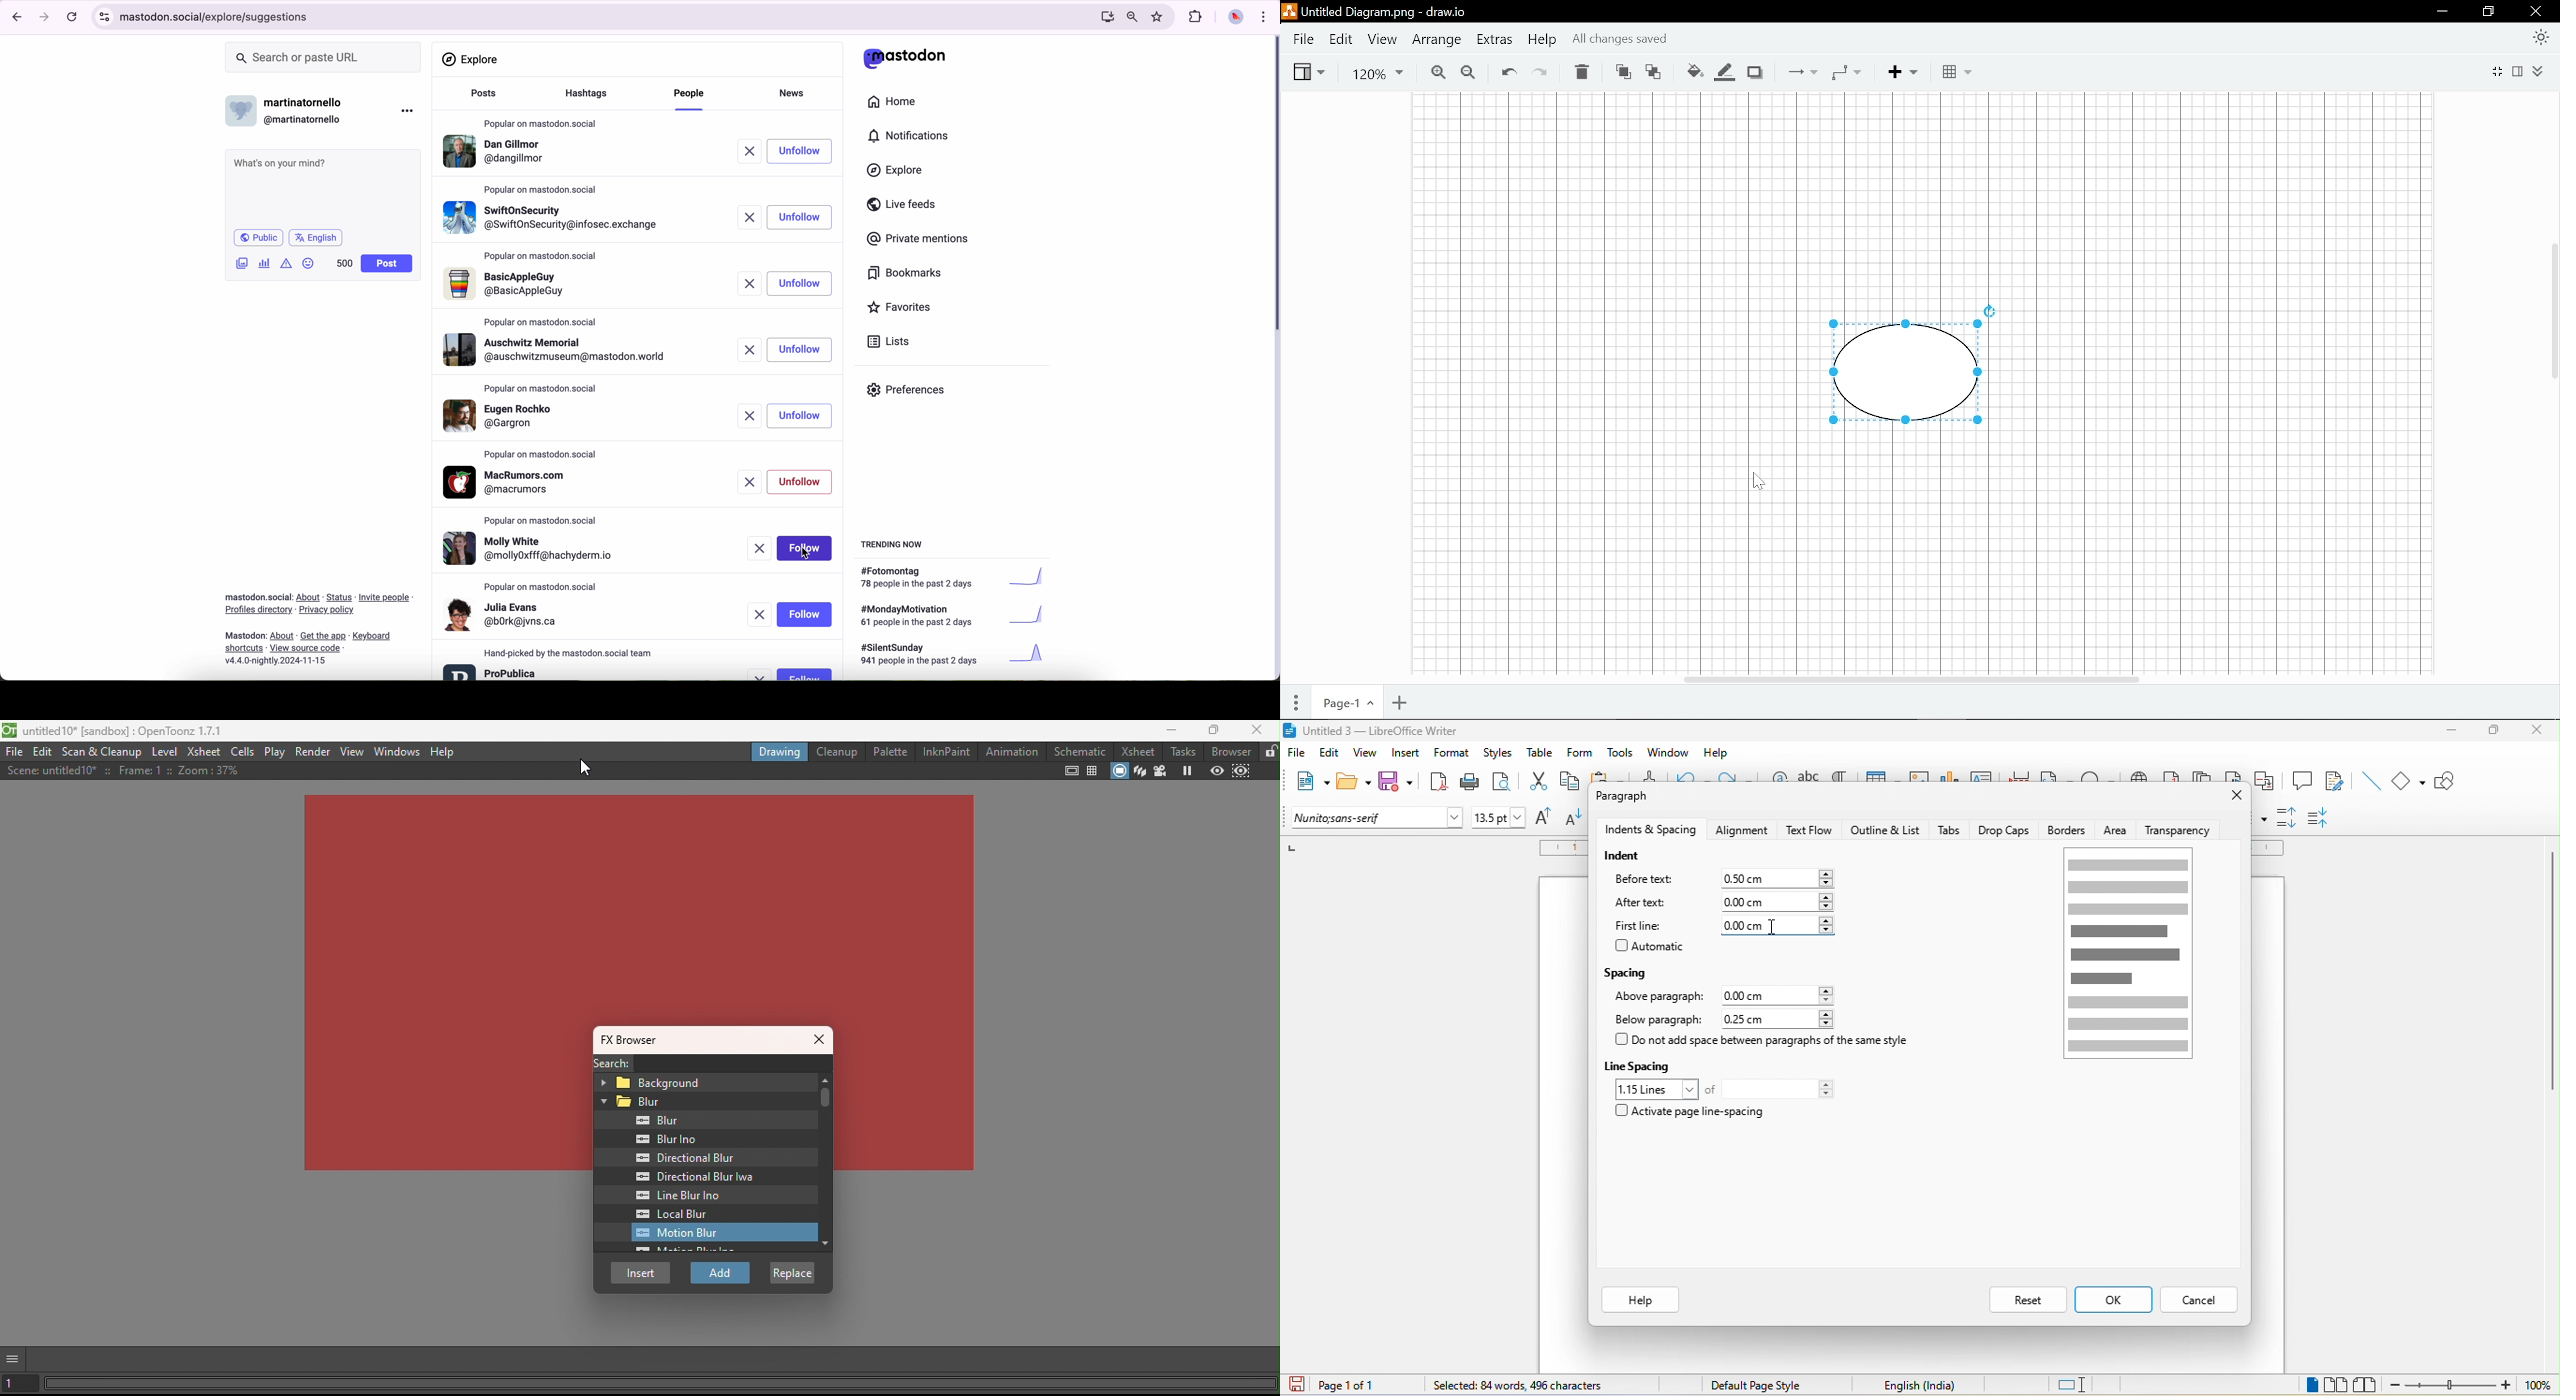 This screenshot has width=2576, height=1400. Describe the element at coordinates (744, 482) in the screenshot. I see `remove` at that location.